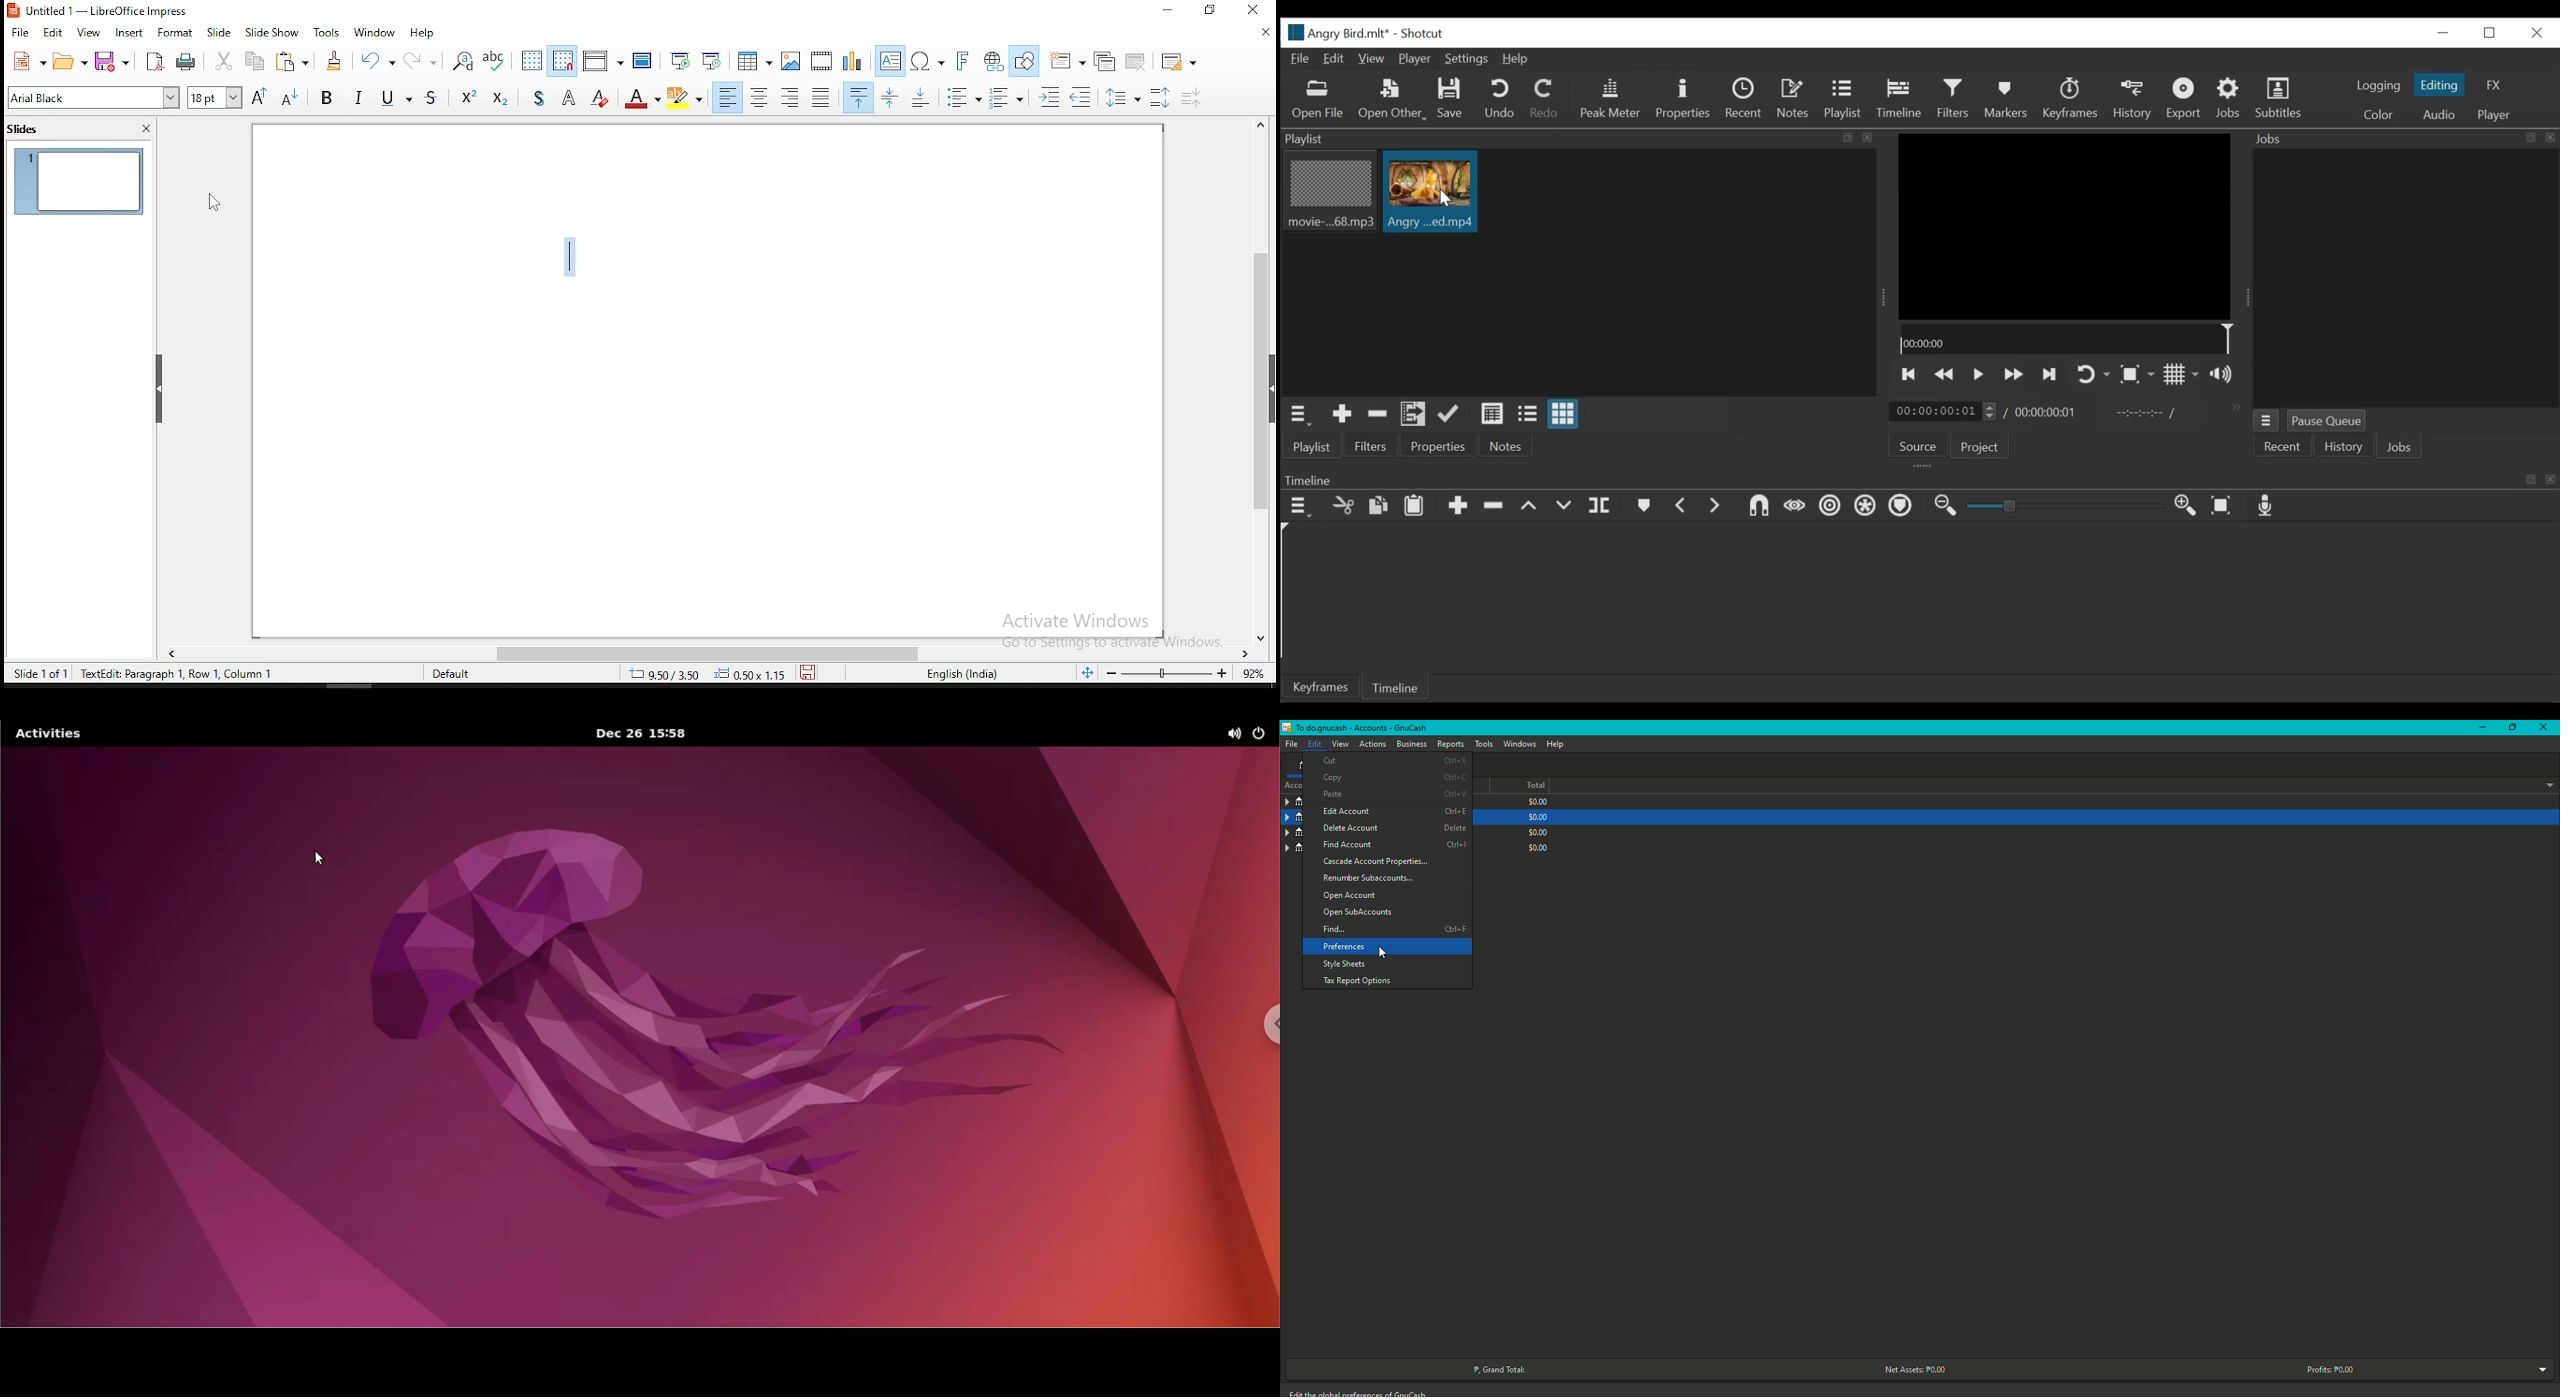 The width and height of the screenshot is (2576, 1400). I want to click on minimize, so click(1169, 10).